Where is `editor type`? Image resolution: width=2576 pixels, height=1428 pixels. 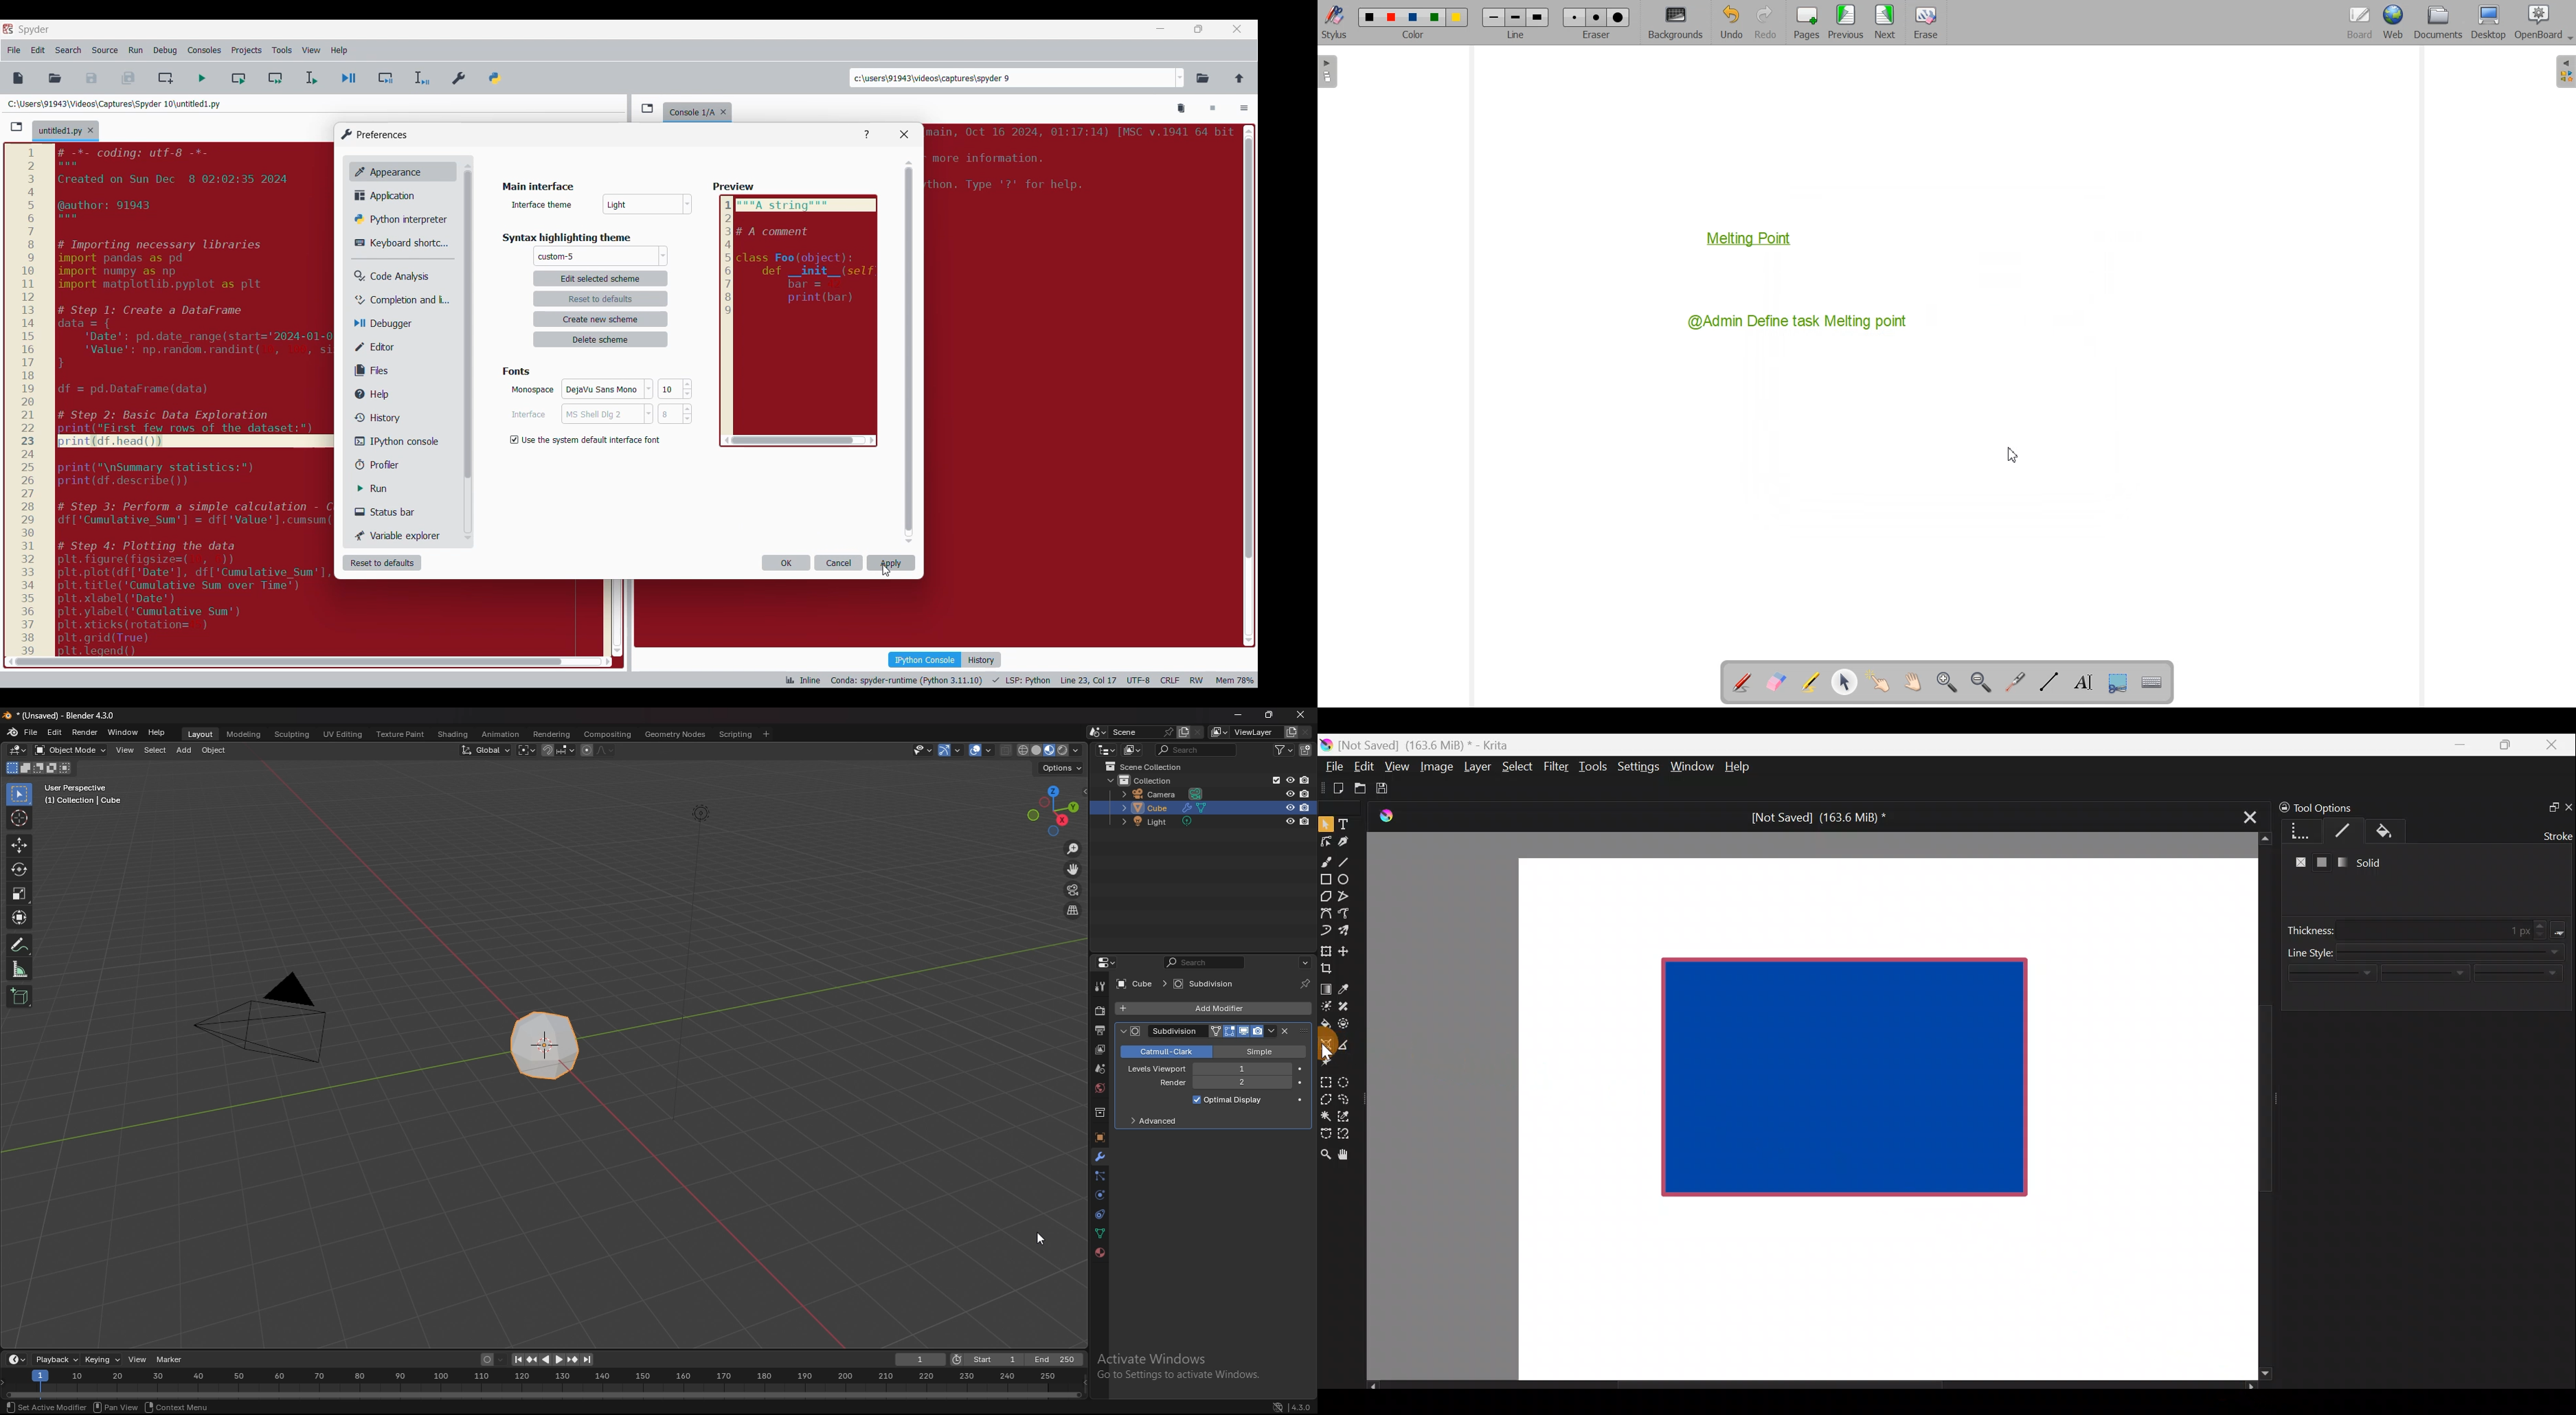 editor type is located at coordinates (1108, 963).